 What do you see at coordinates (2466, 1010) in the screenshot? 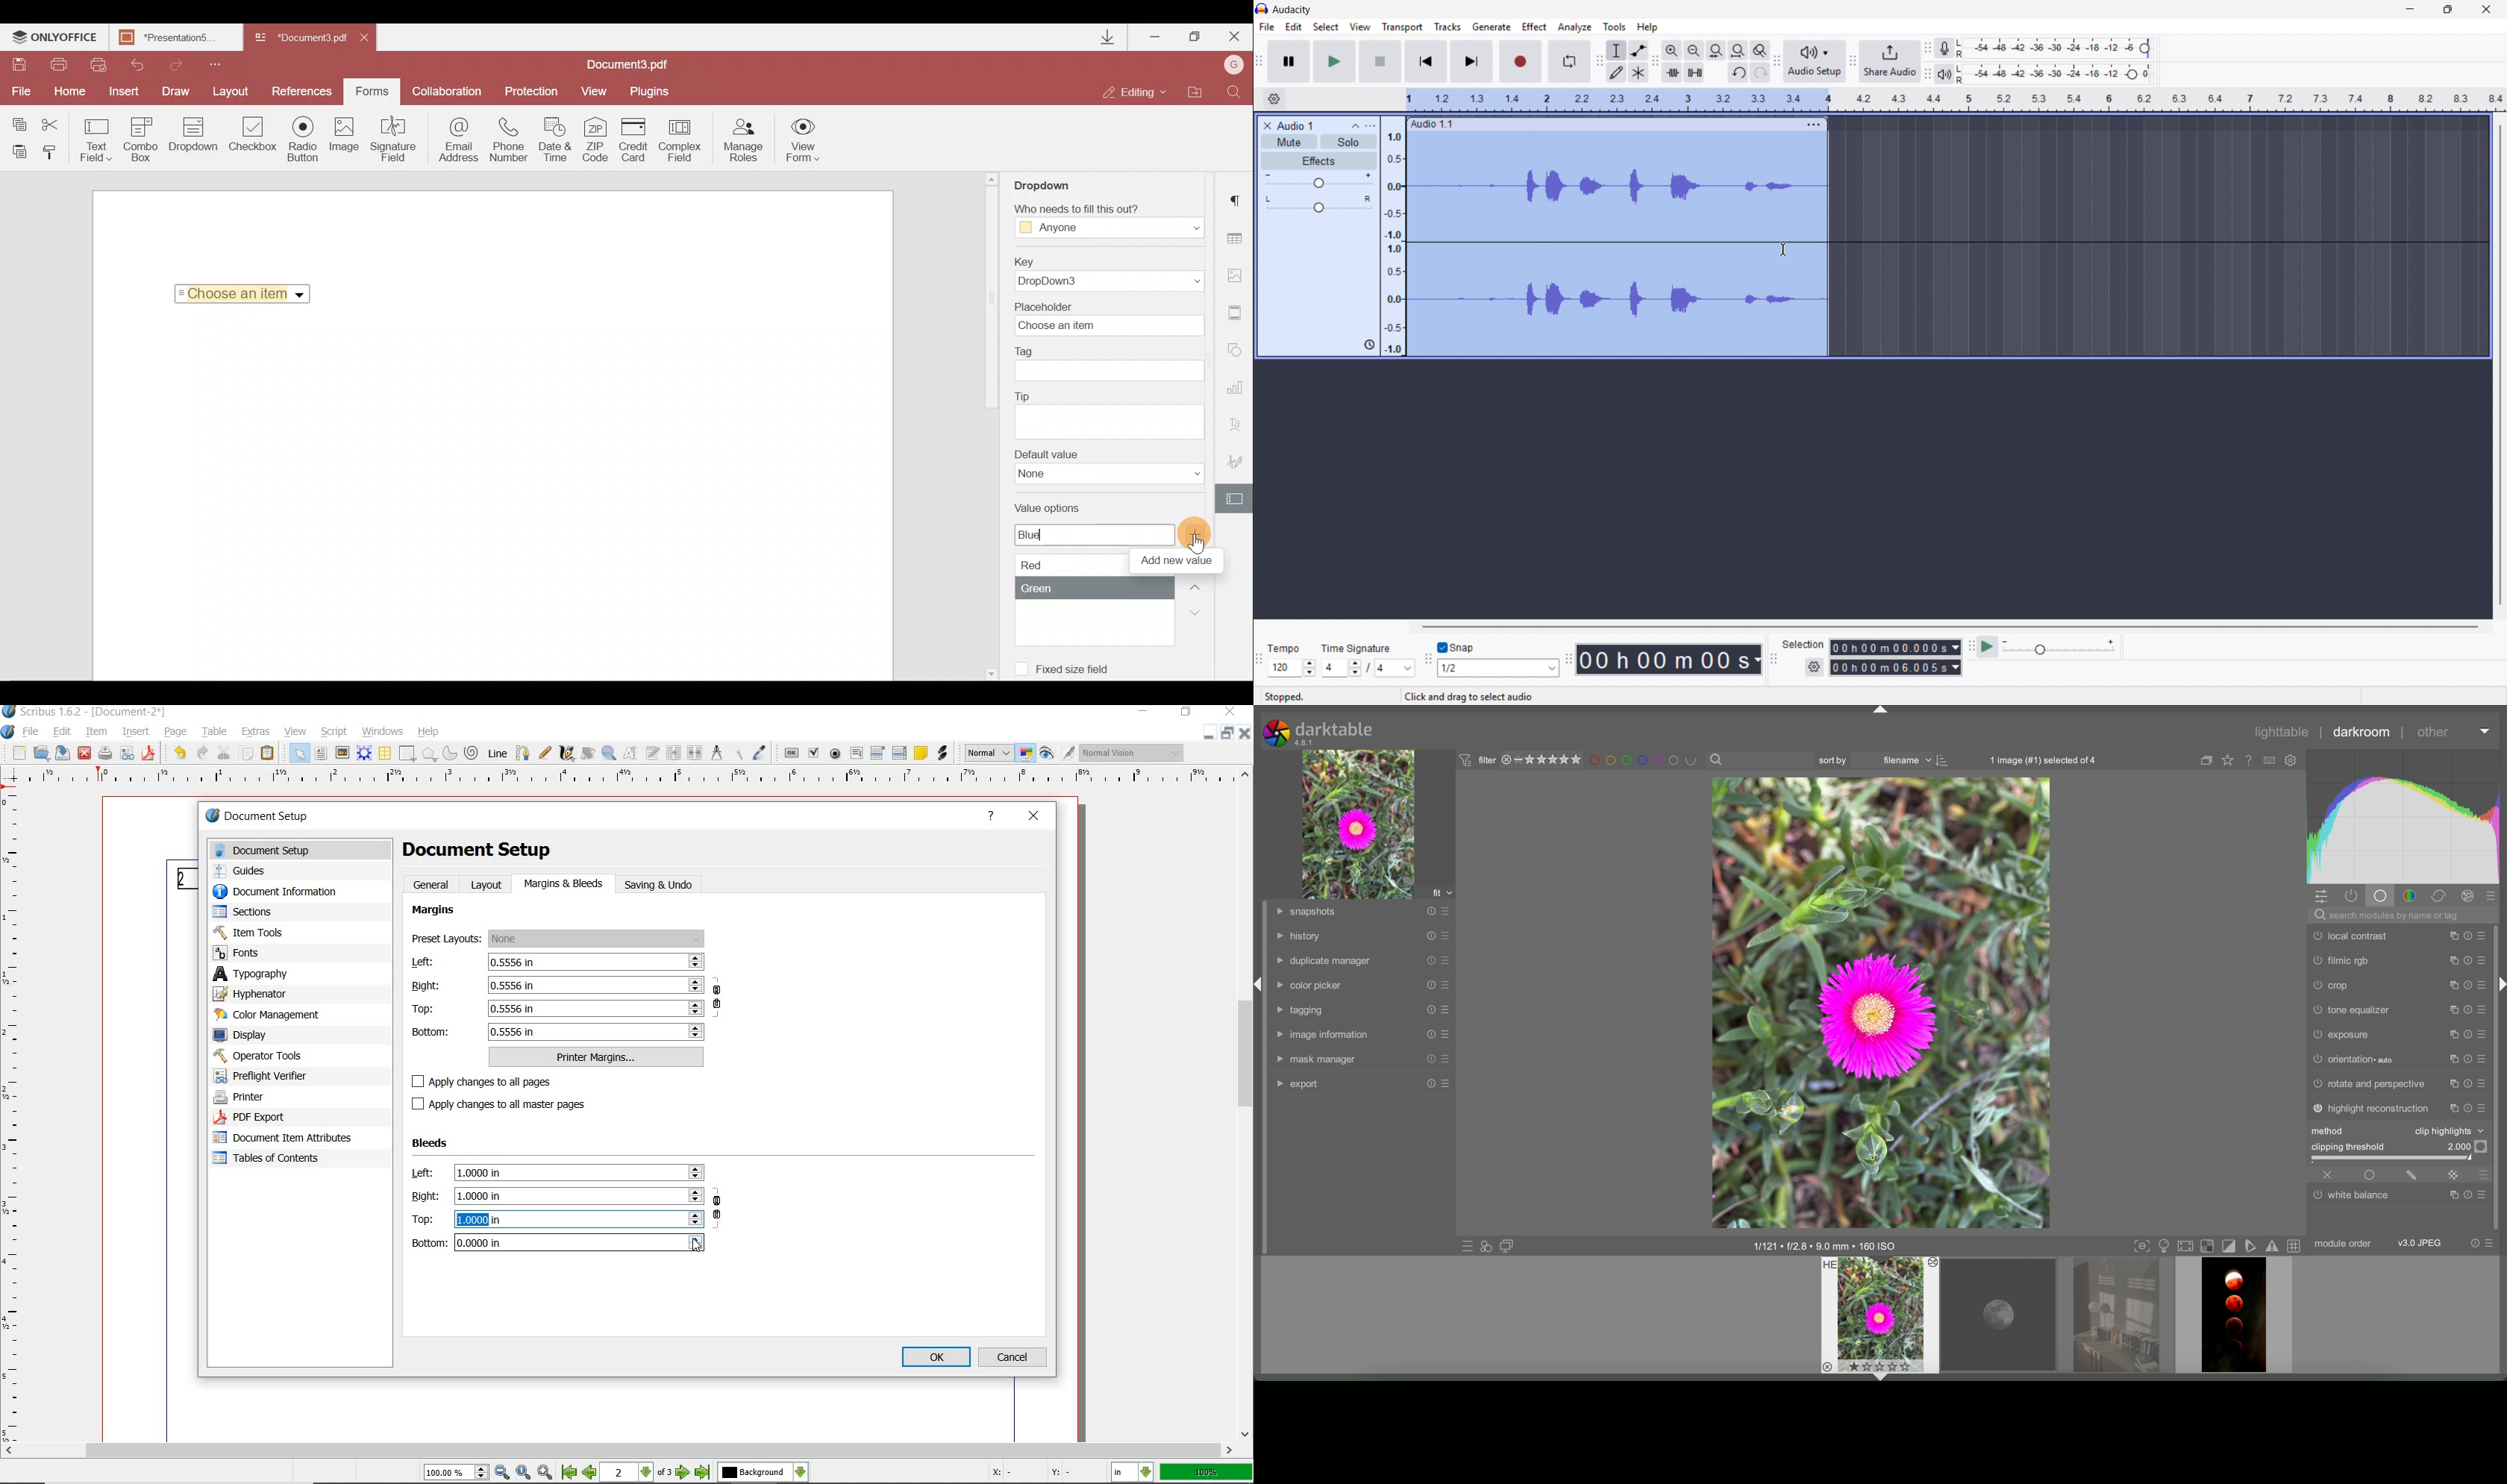
I see `reset presets` at bounding box center [2466, 1010].